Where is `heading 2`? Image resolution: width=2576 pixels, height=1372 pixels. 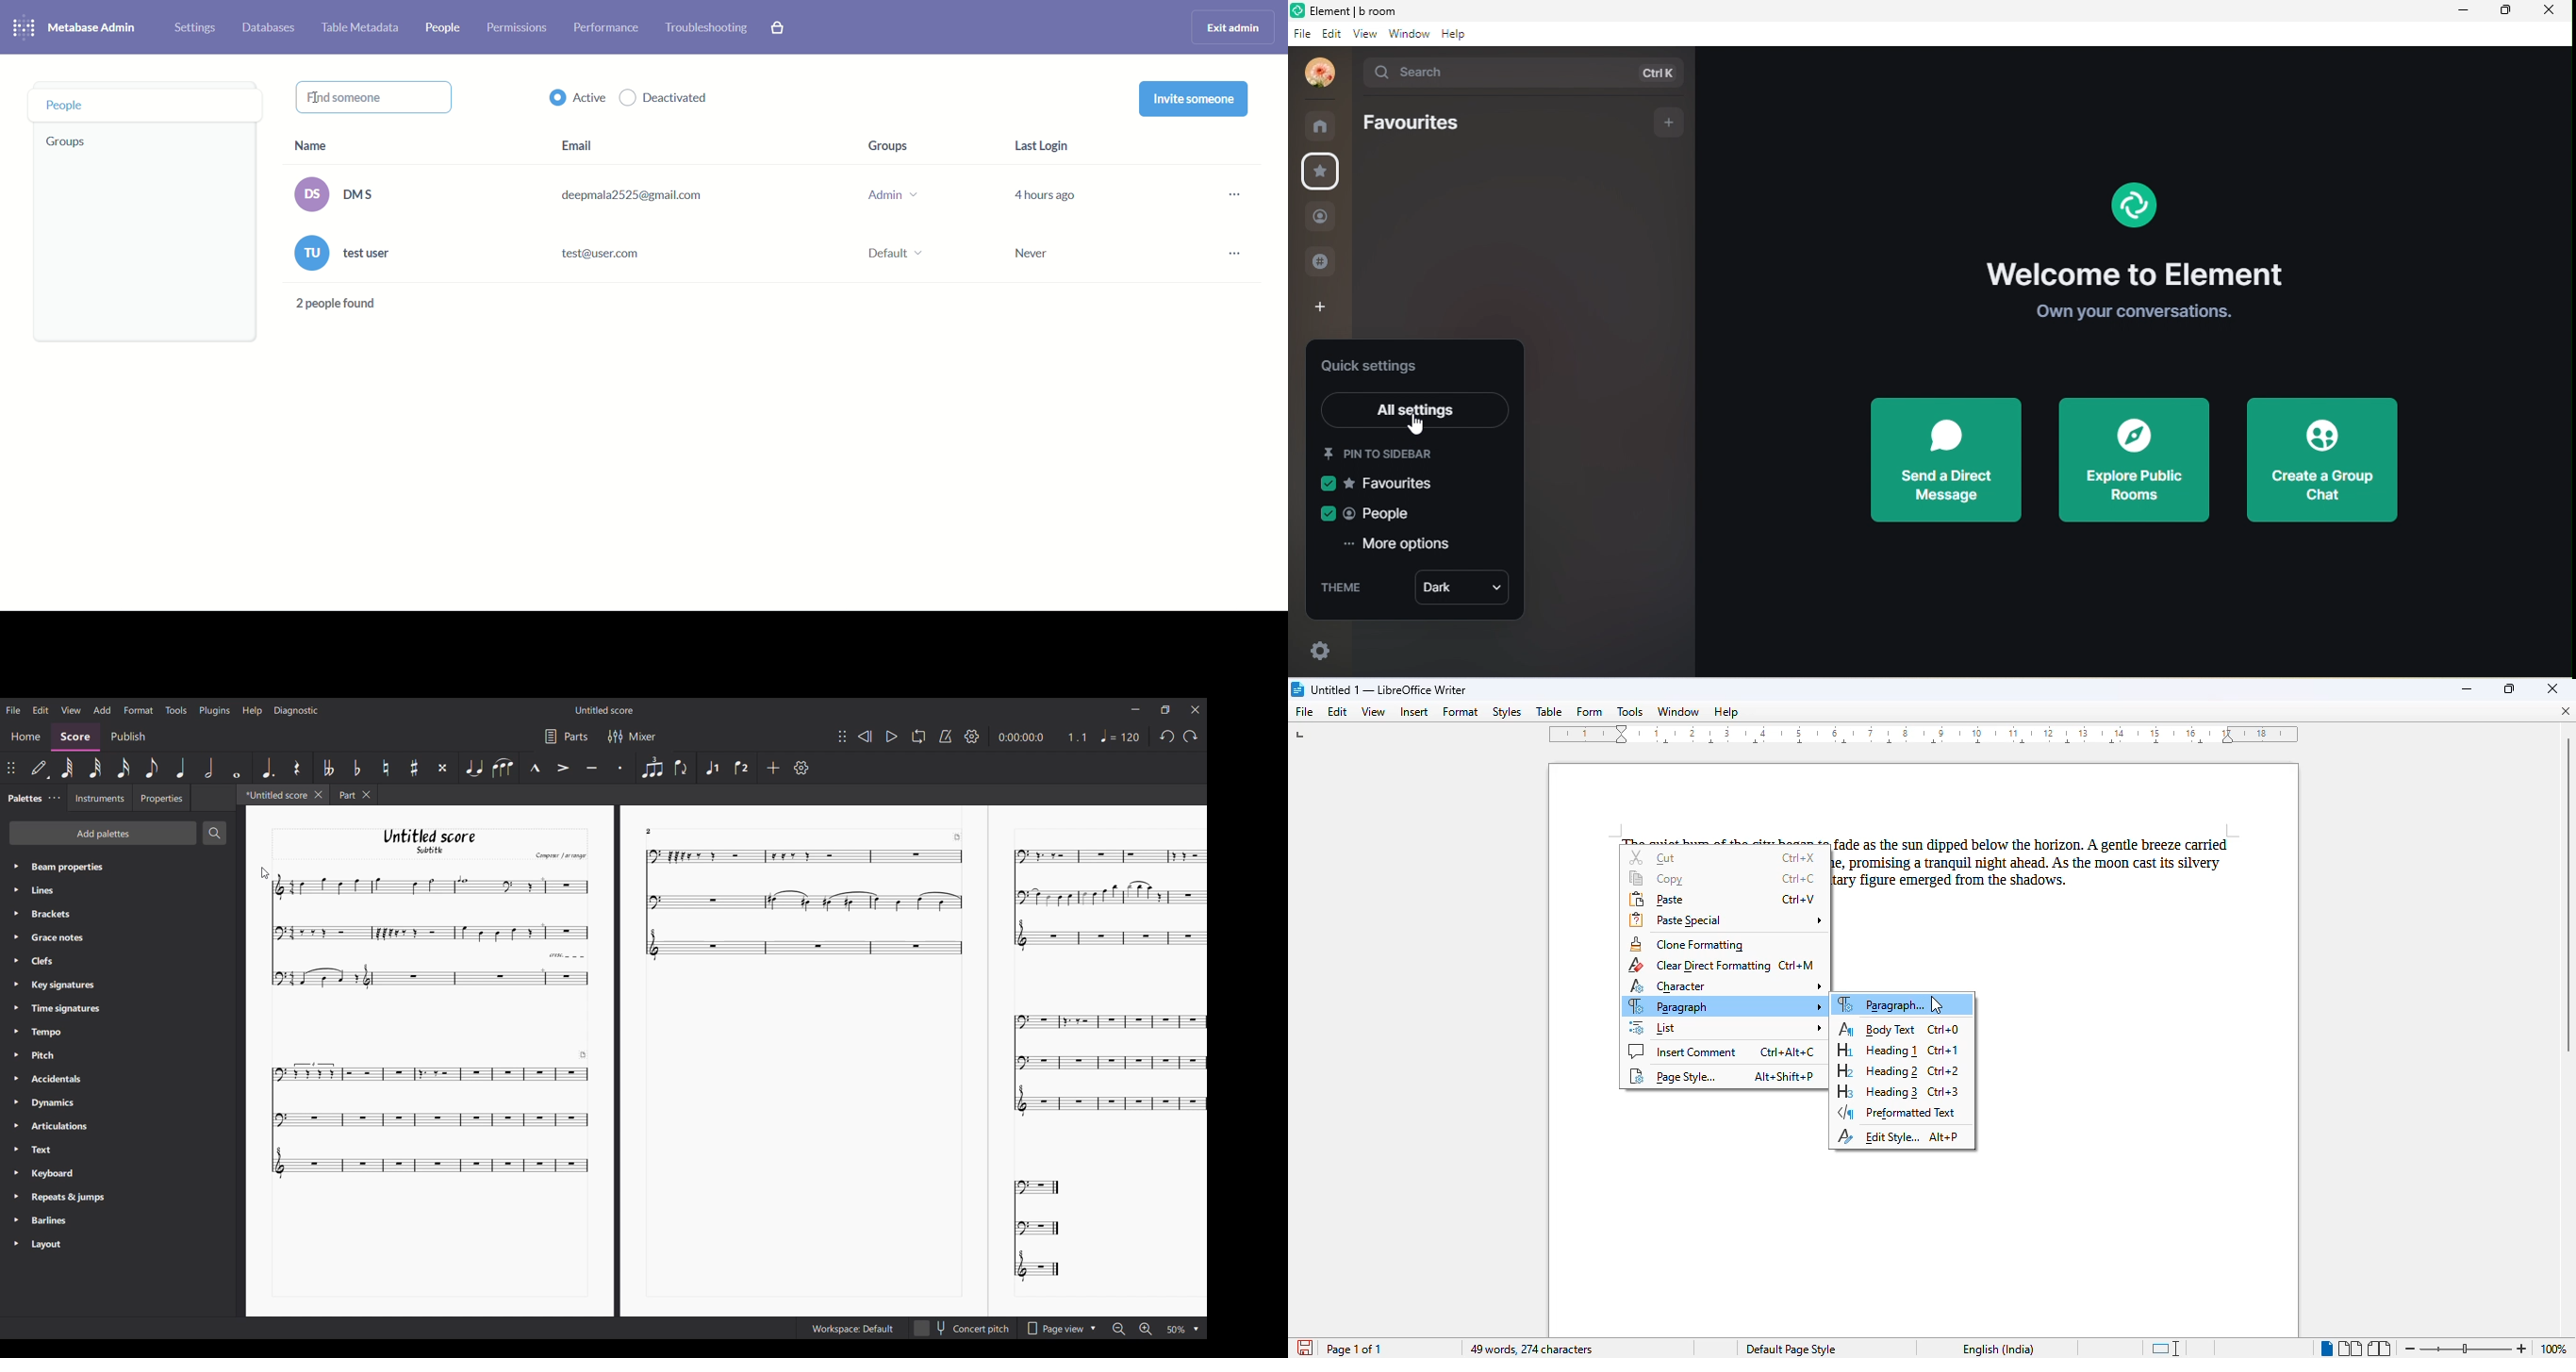 heading 2 is located at coordinates (1898, 1072).